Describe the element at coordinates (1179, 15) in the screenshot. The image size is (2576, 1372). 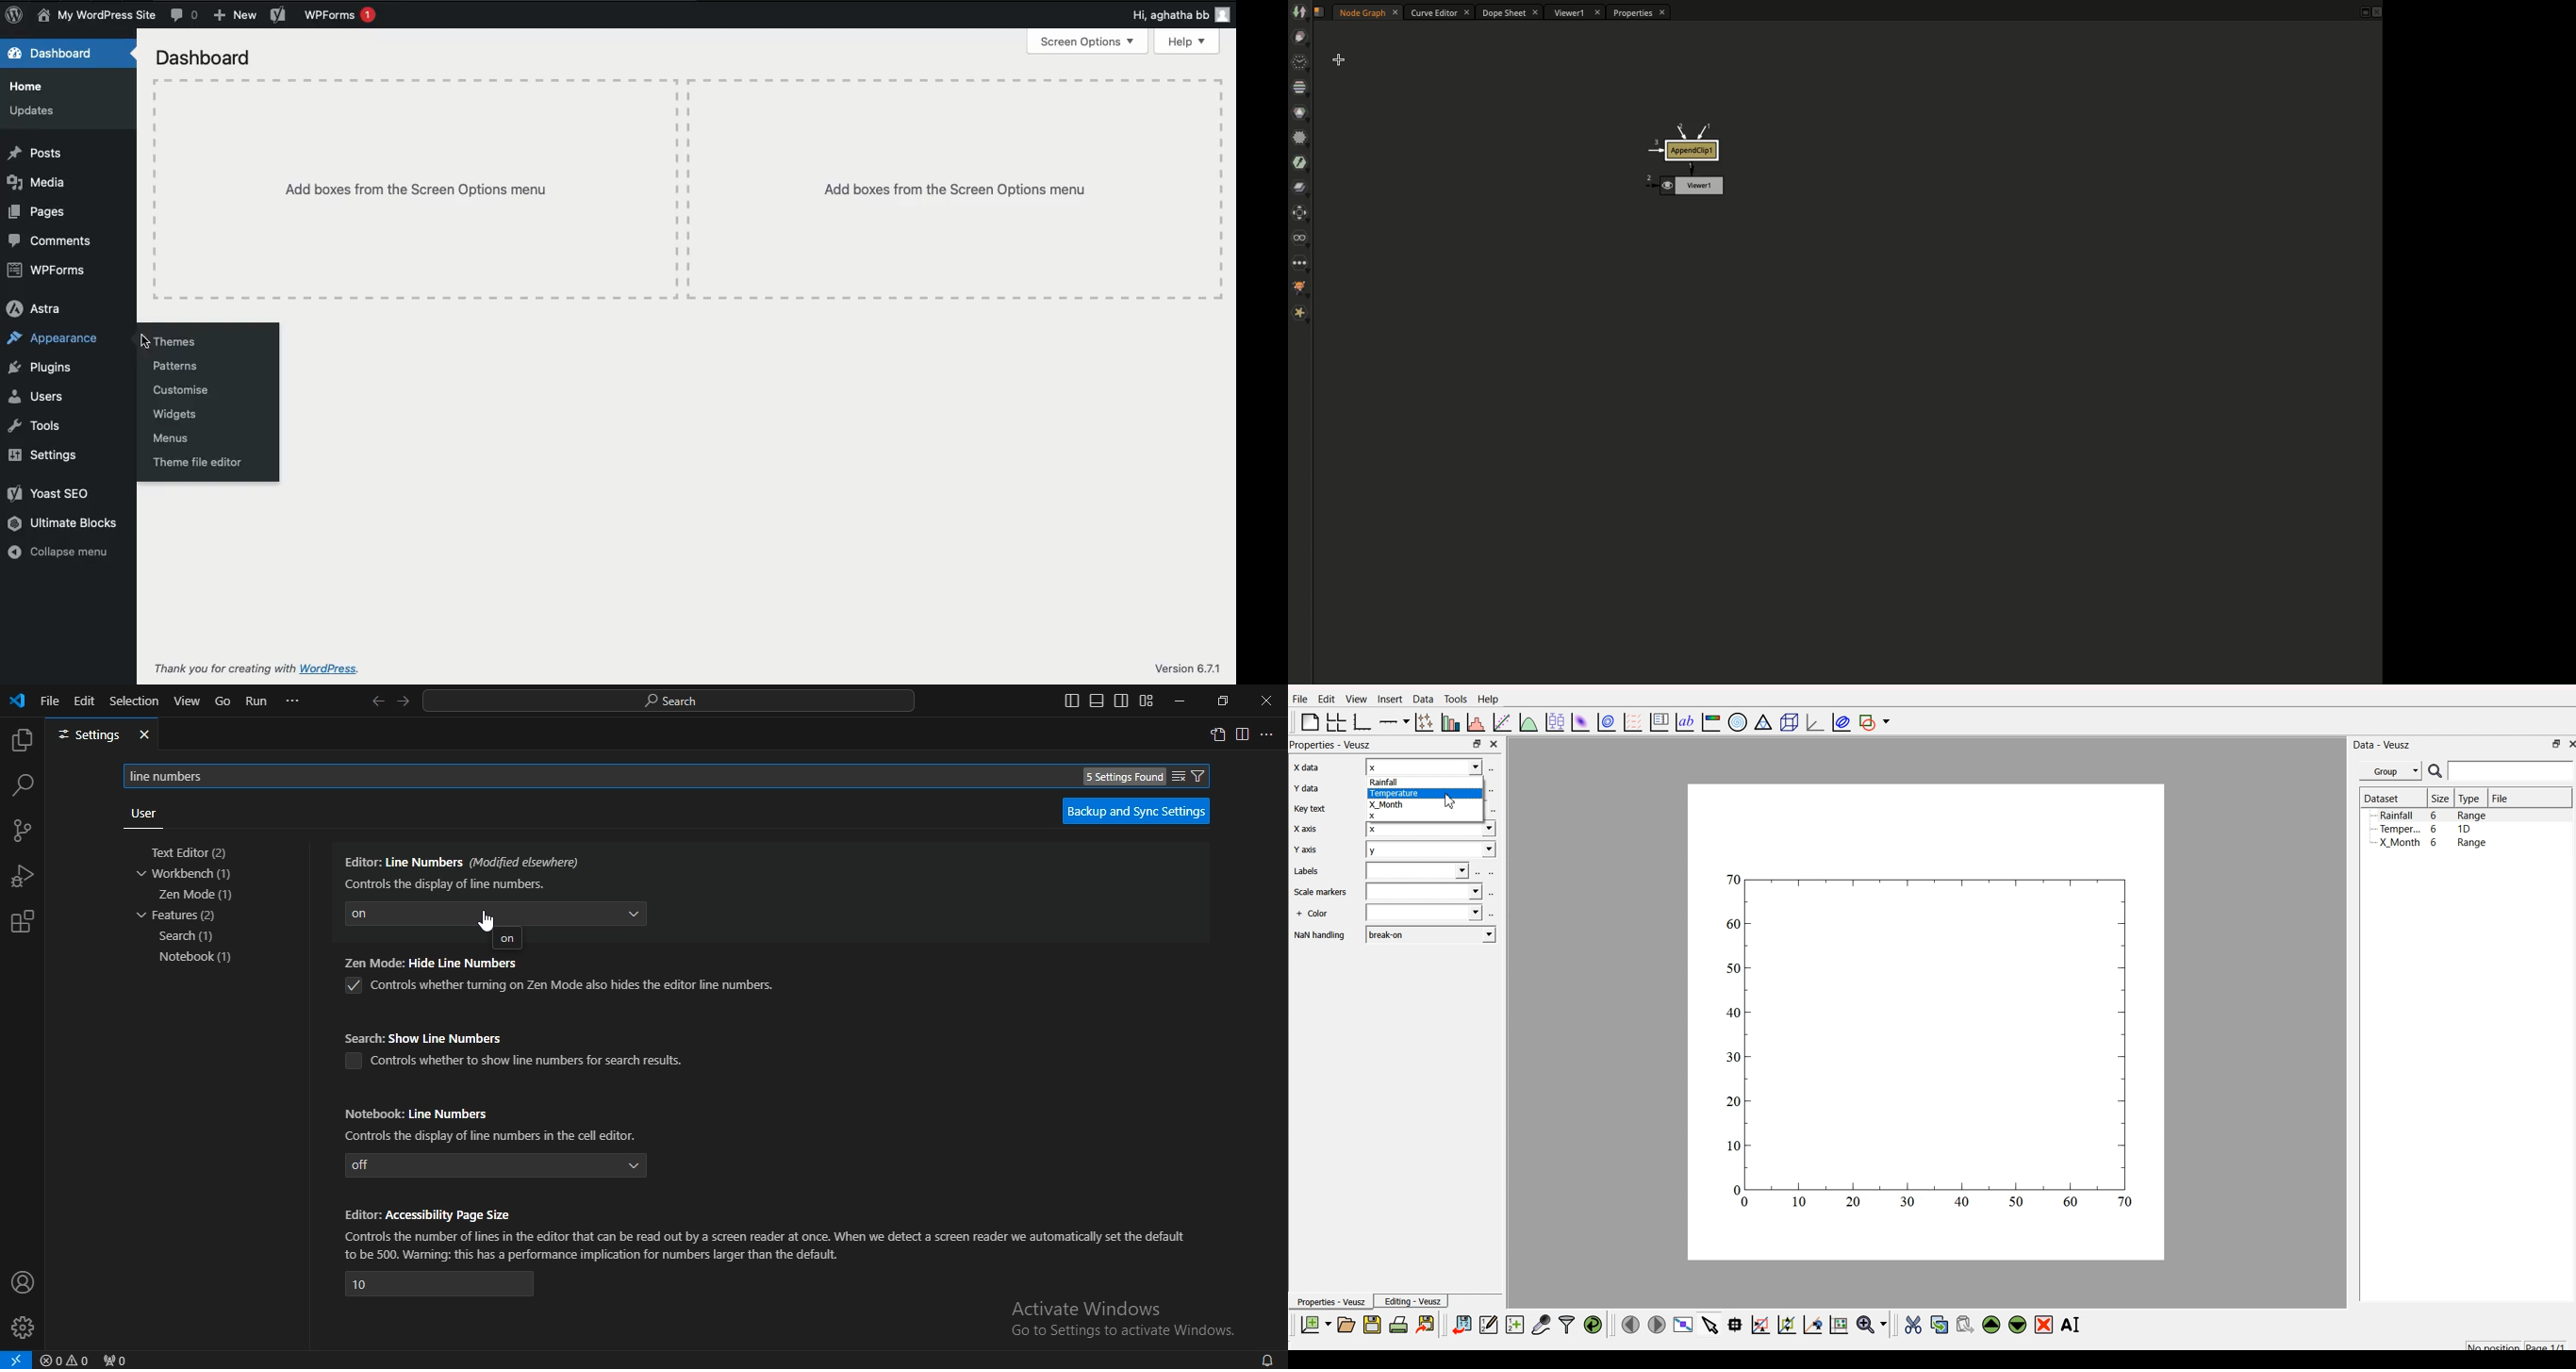
I see `Hi user` at that location.